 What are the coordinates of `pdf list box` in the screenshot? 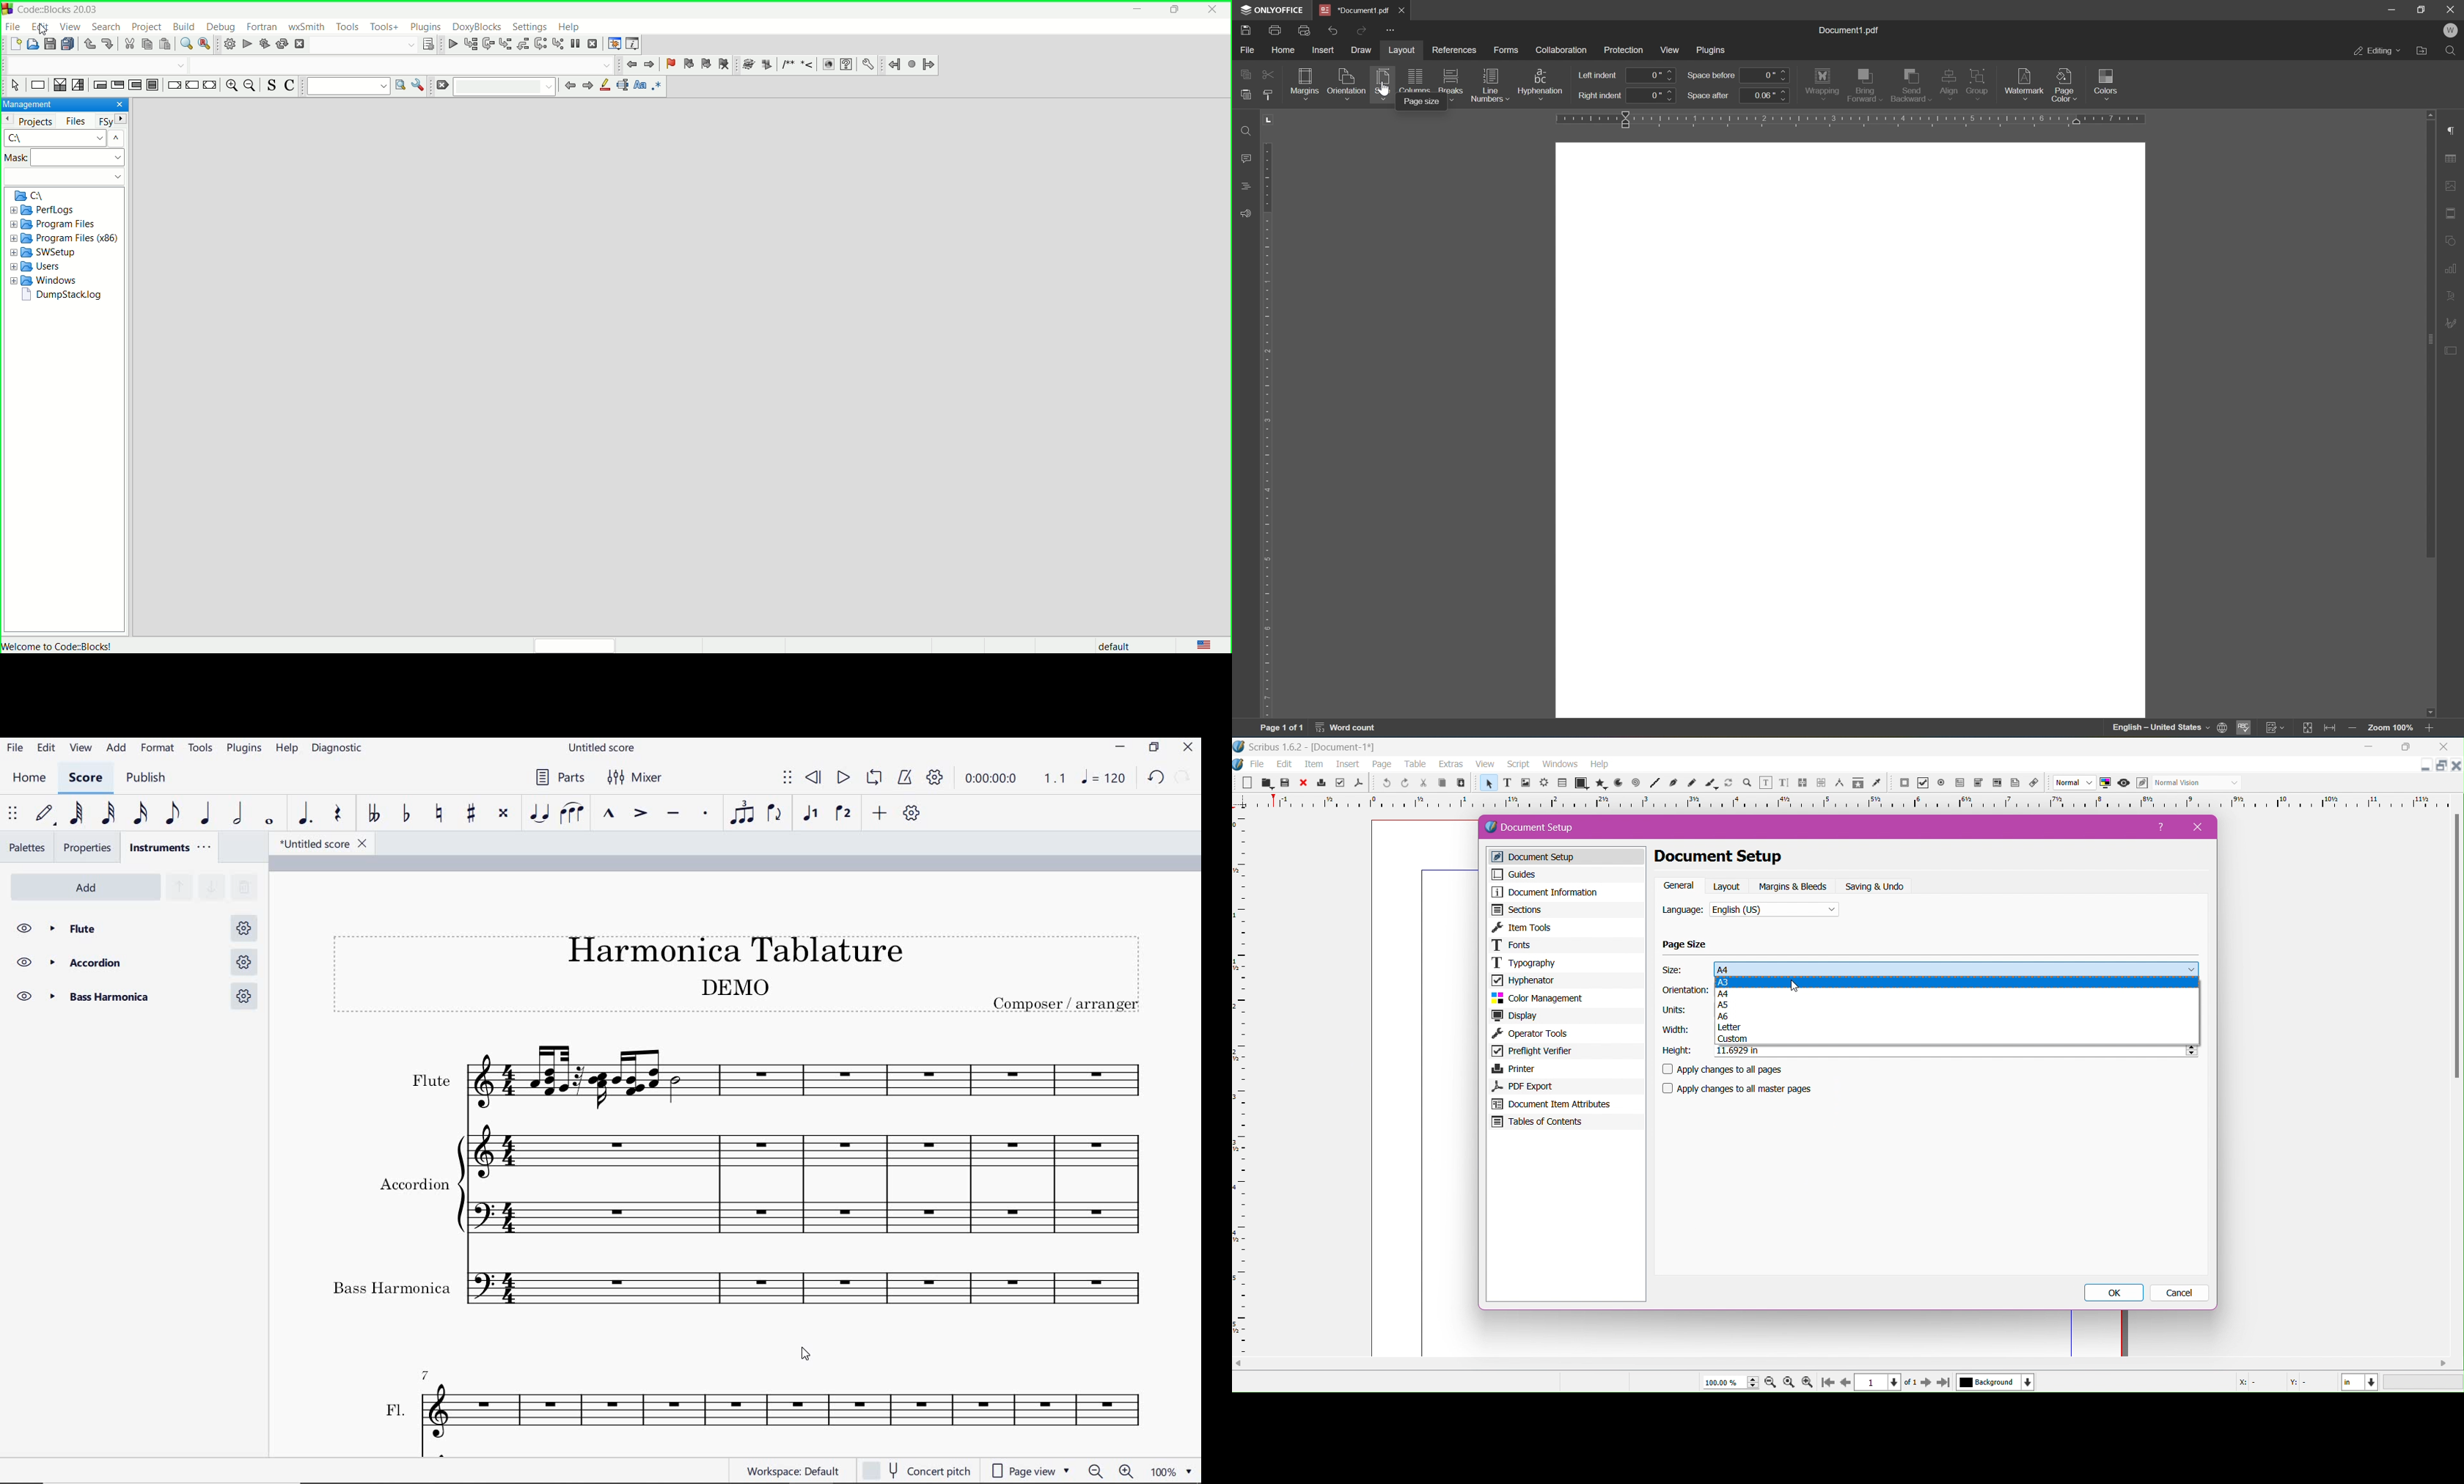 It's located at (1978, 783).